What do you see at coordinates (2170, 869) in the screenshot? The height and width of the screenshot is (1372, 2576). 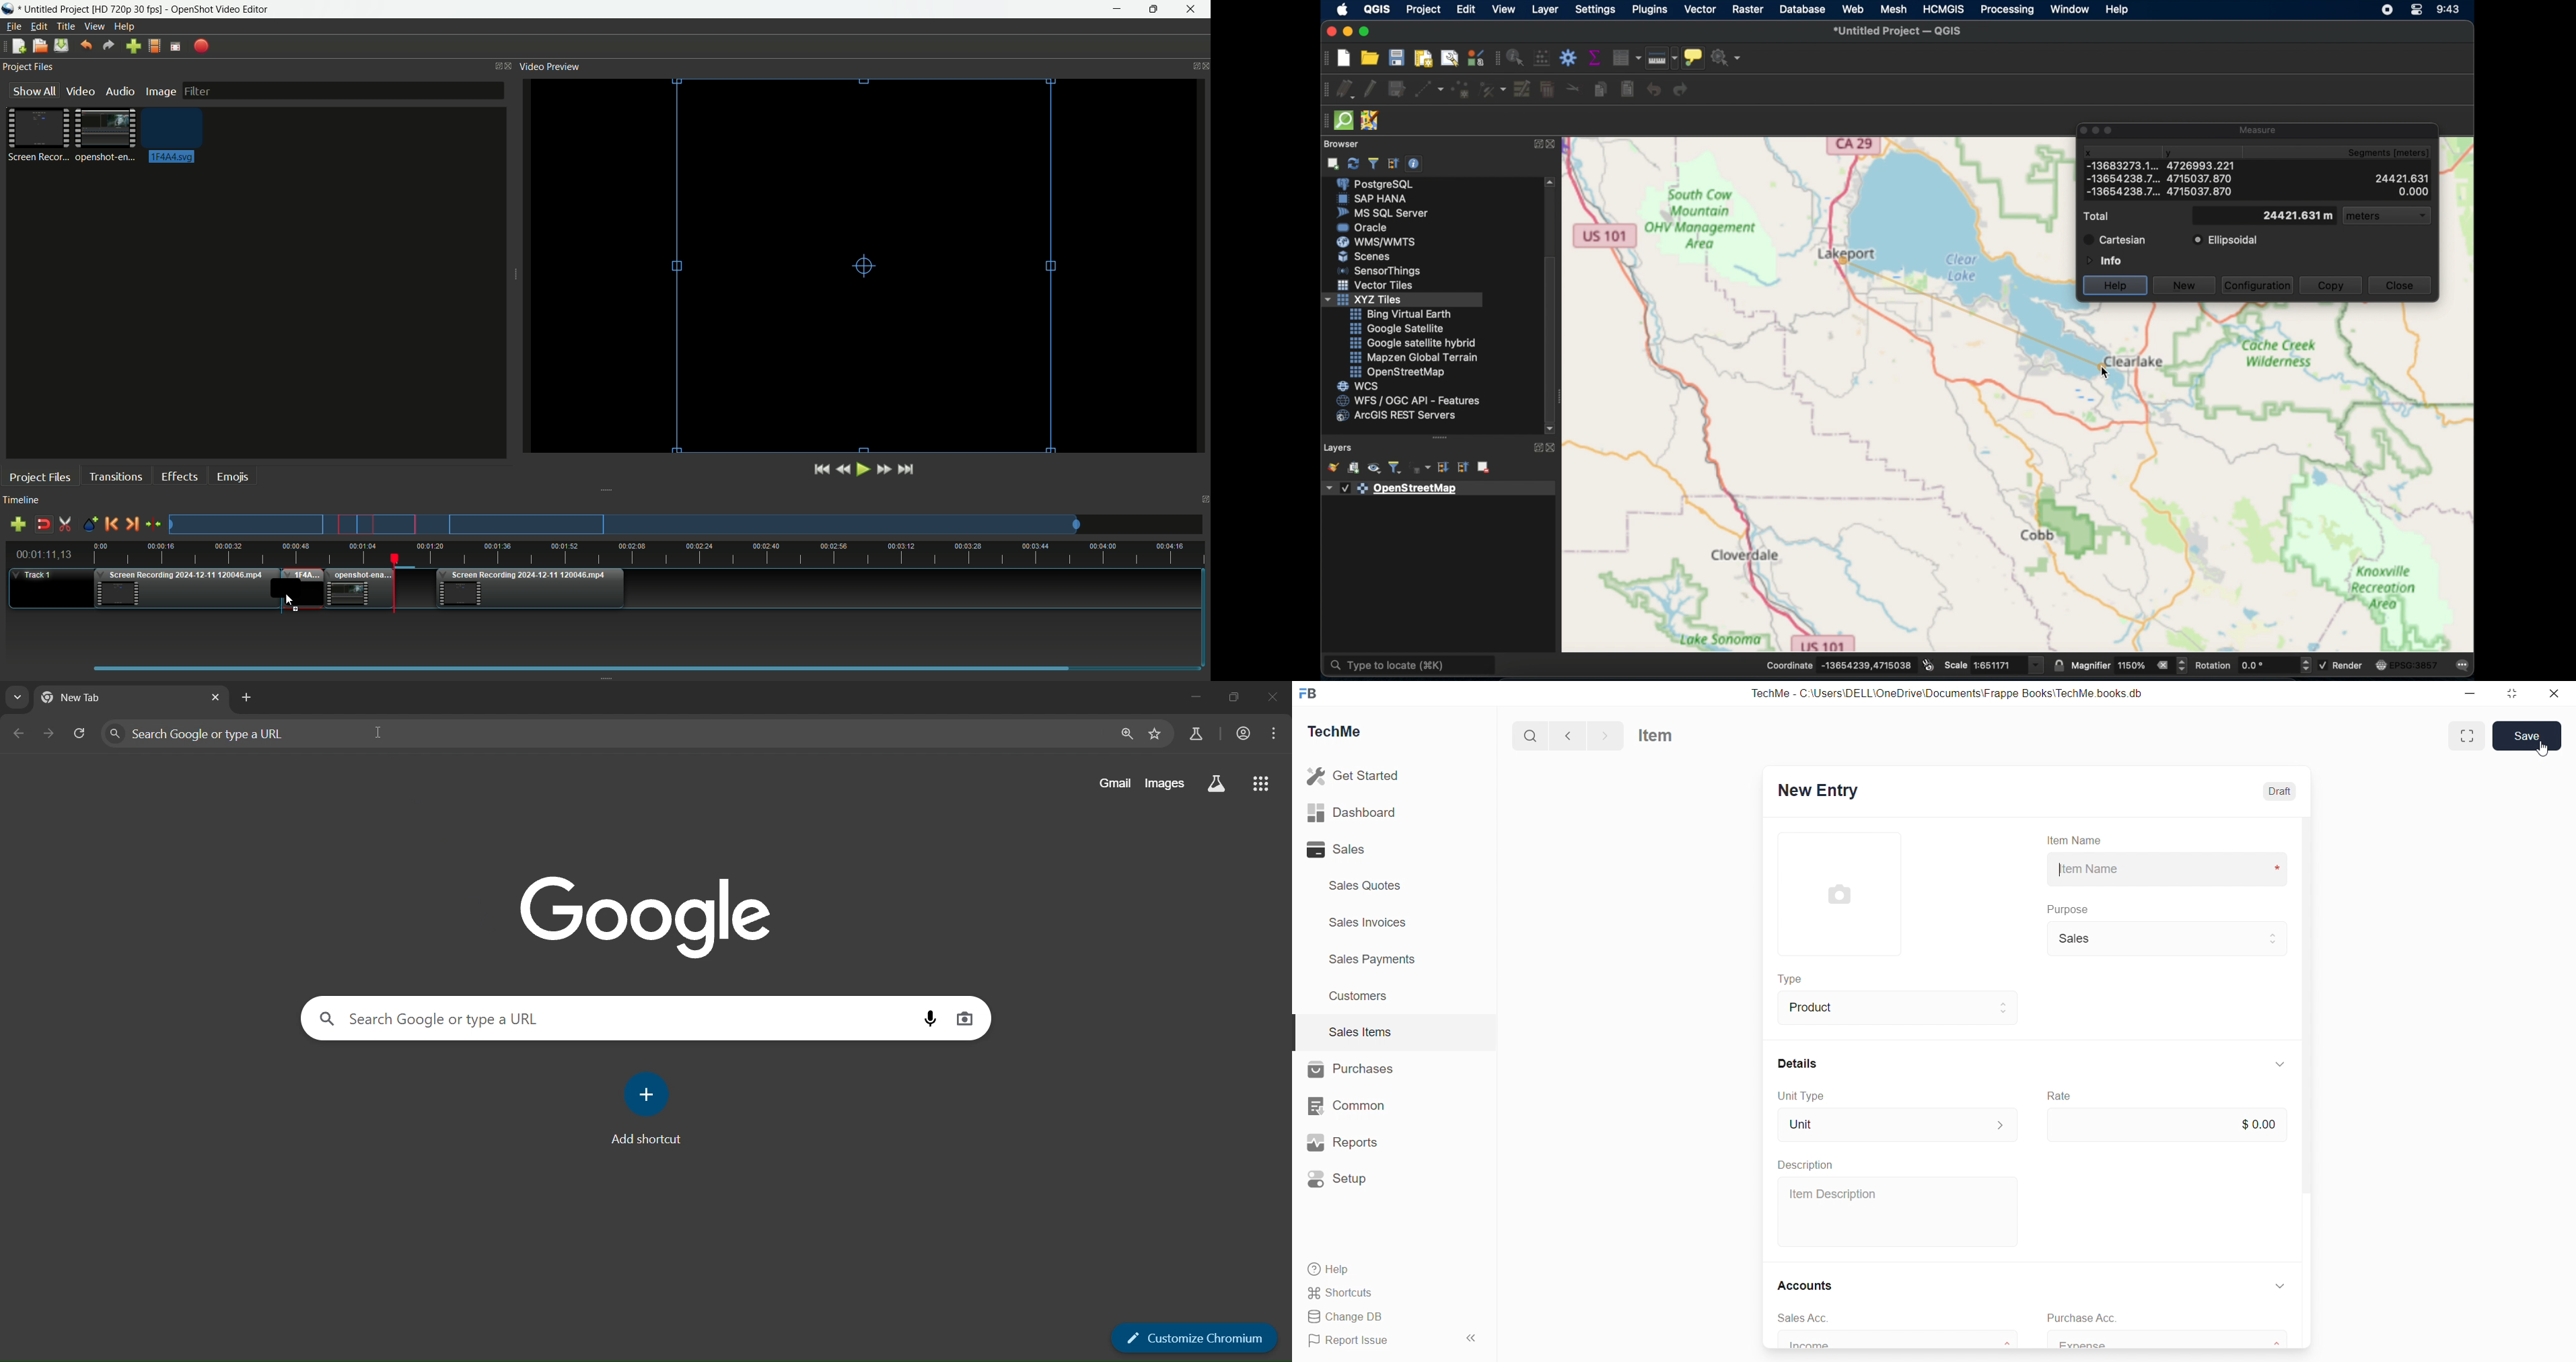 I see `Item Name` at bounding box center [2170, 869].